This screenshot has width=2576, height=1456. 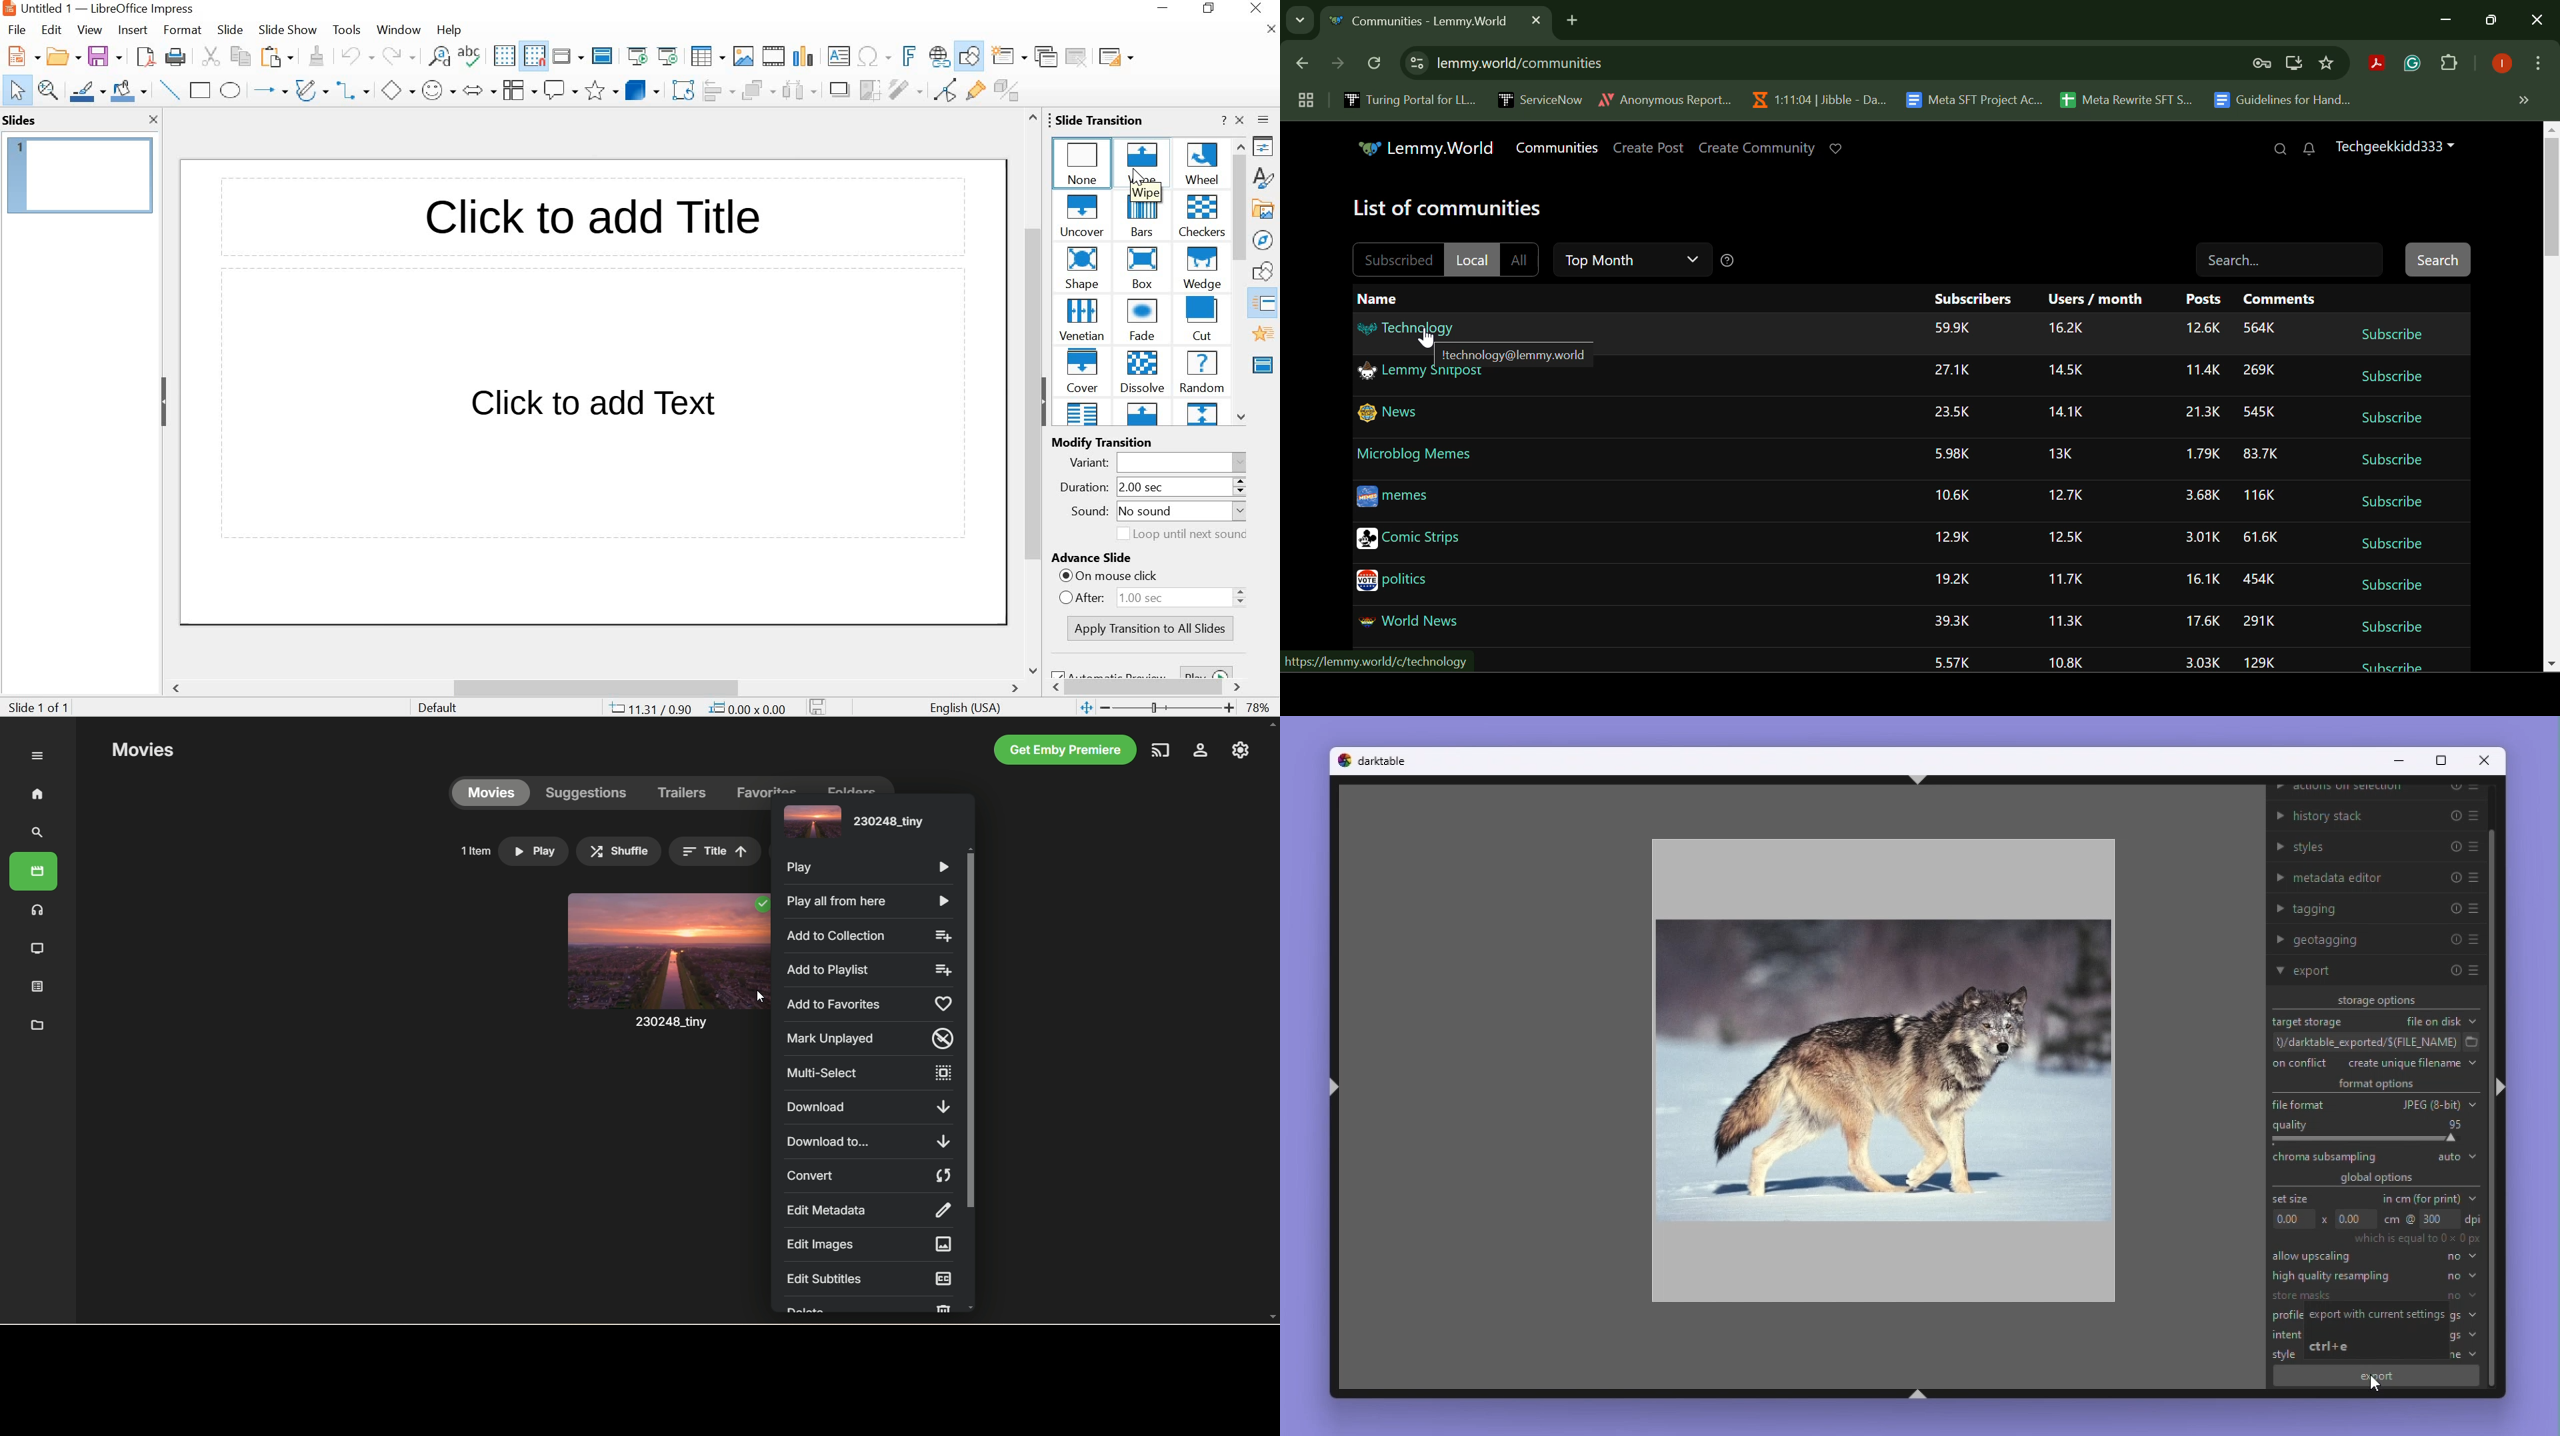 What do you see at coordinates (1649, 149) in the screenshot?
I see `Create Post` at bounding box center [1649, 149].